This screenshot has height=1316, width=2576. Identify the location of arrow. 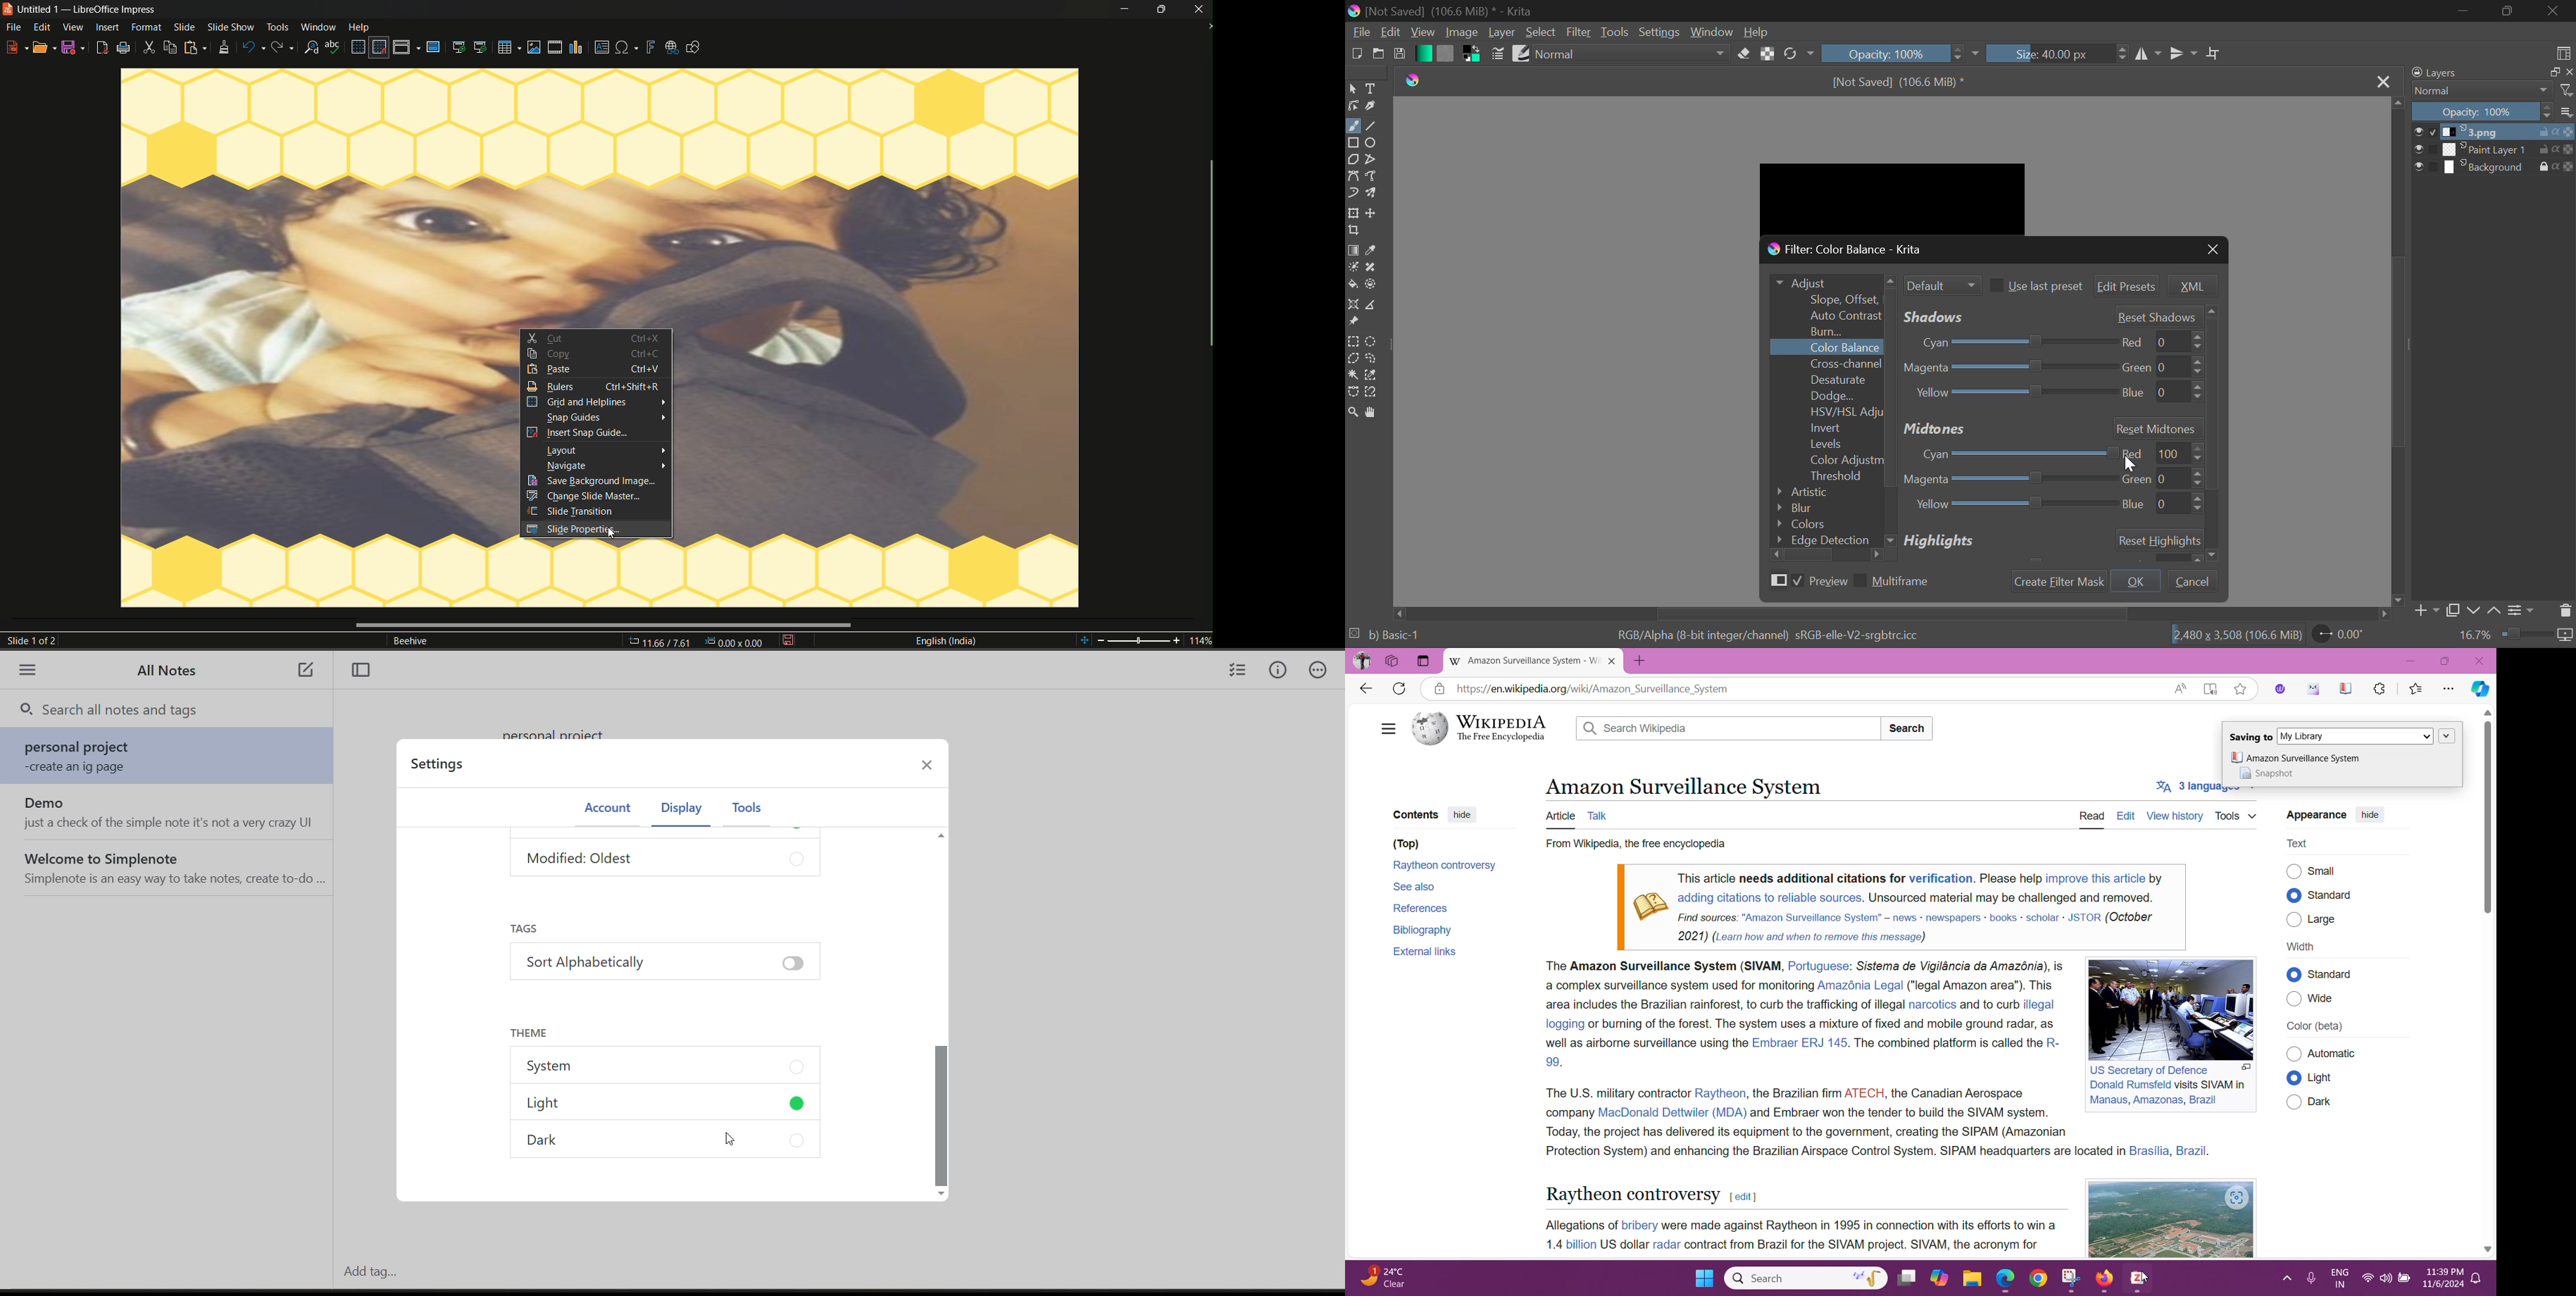
(664, 450).